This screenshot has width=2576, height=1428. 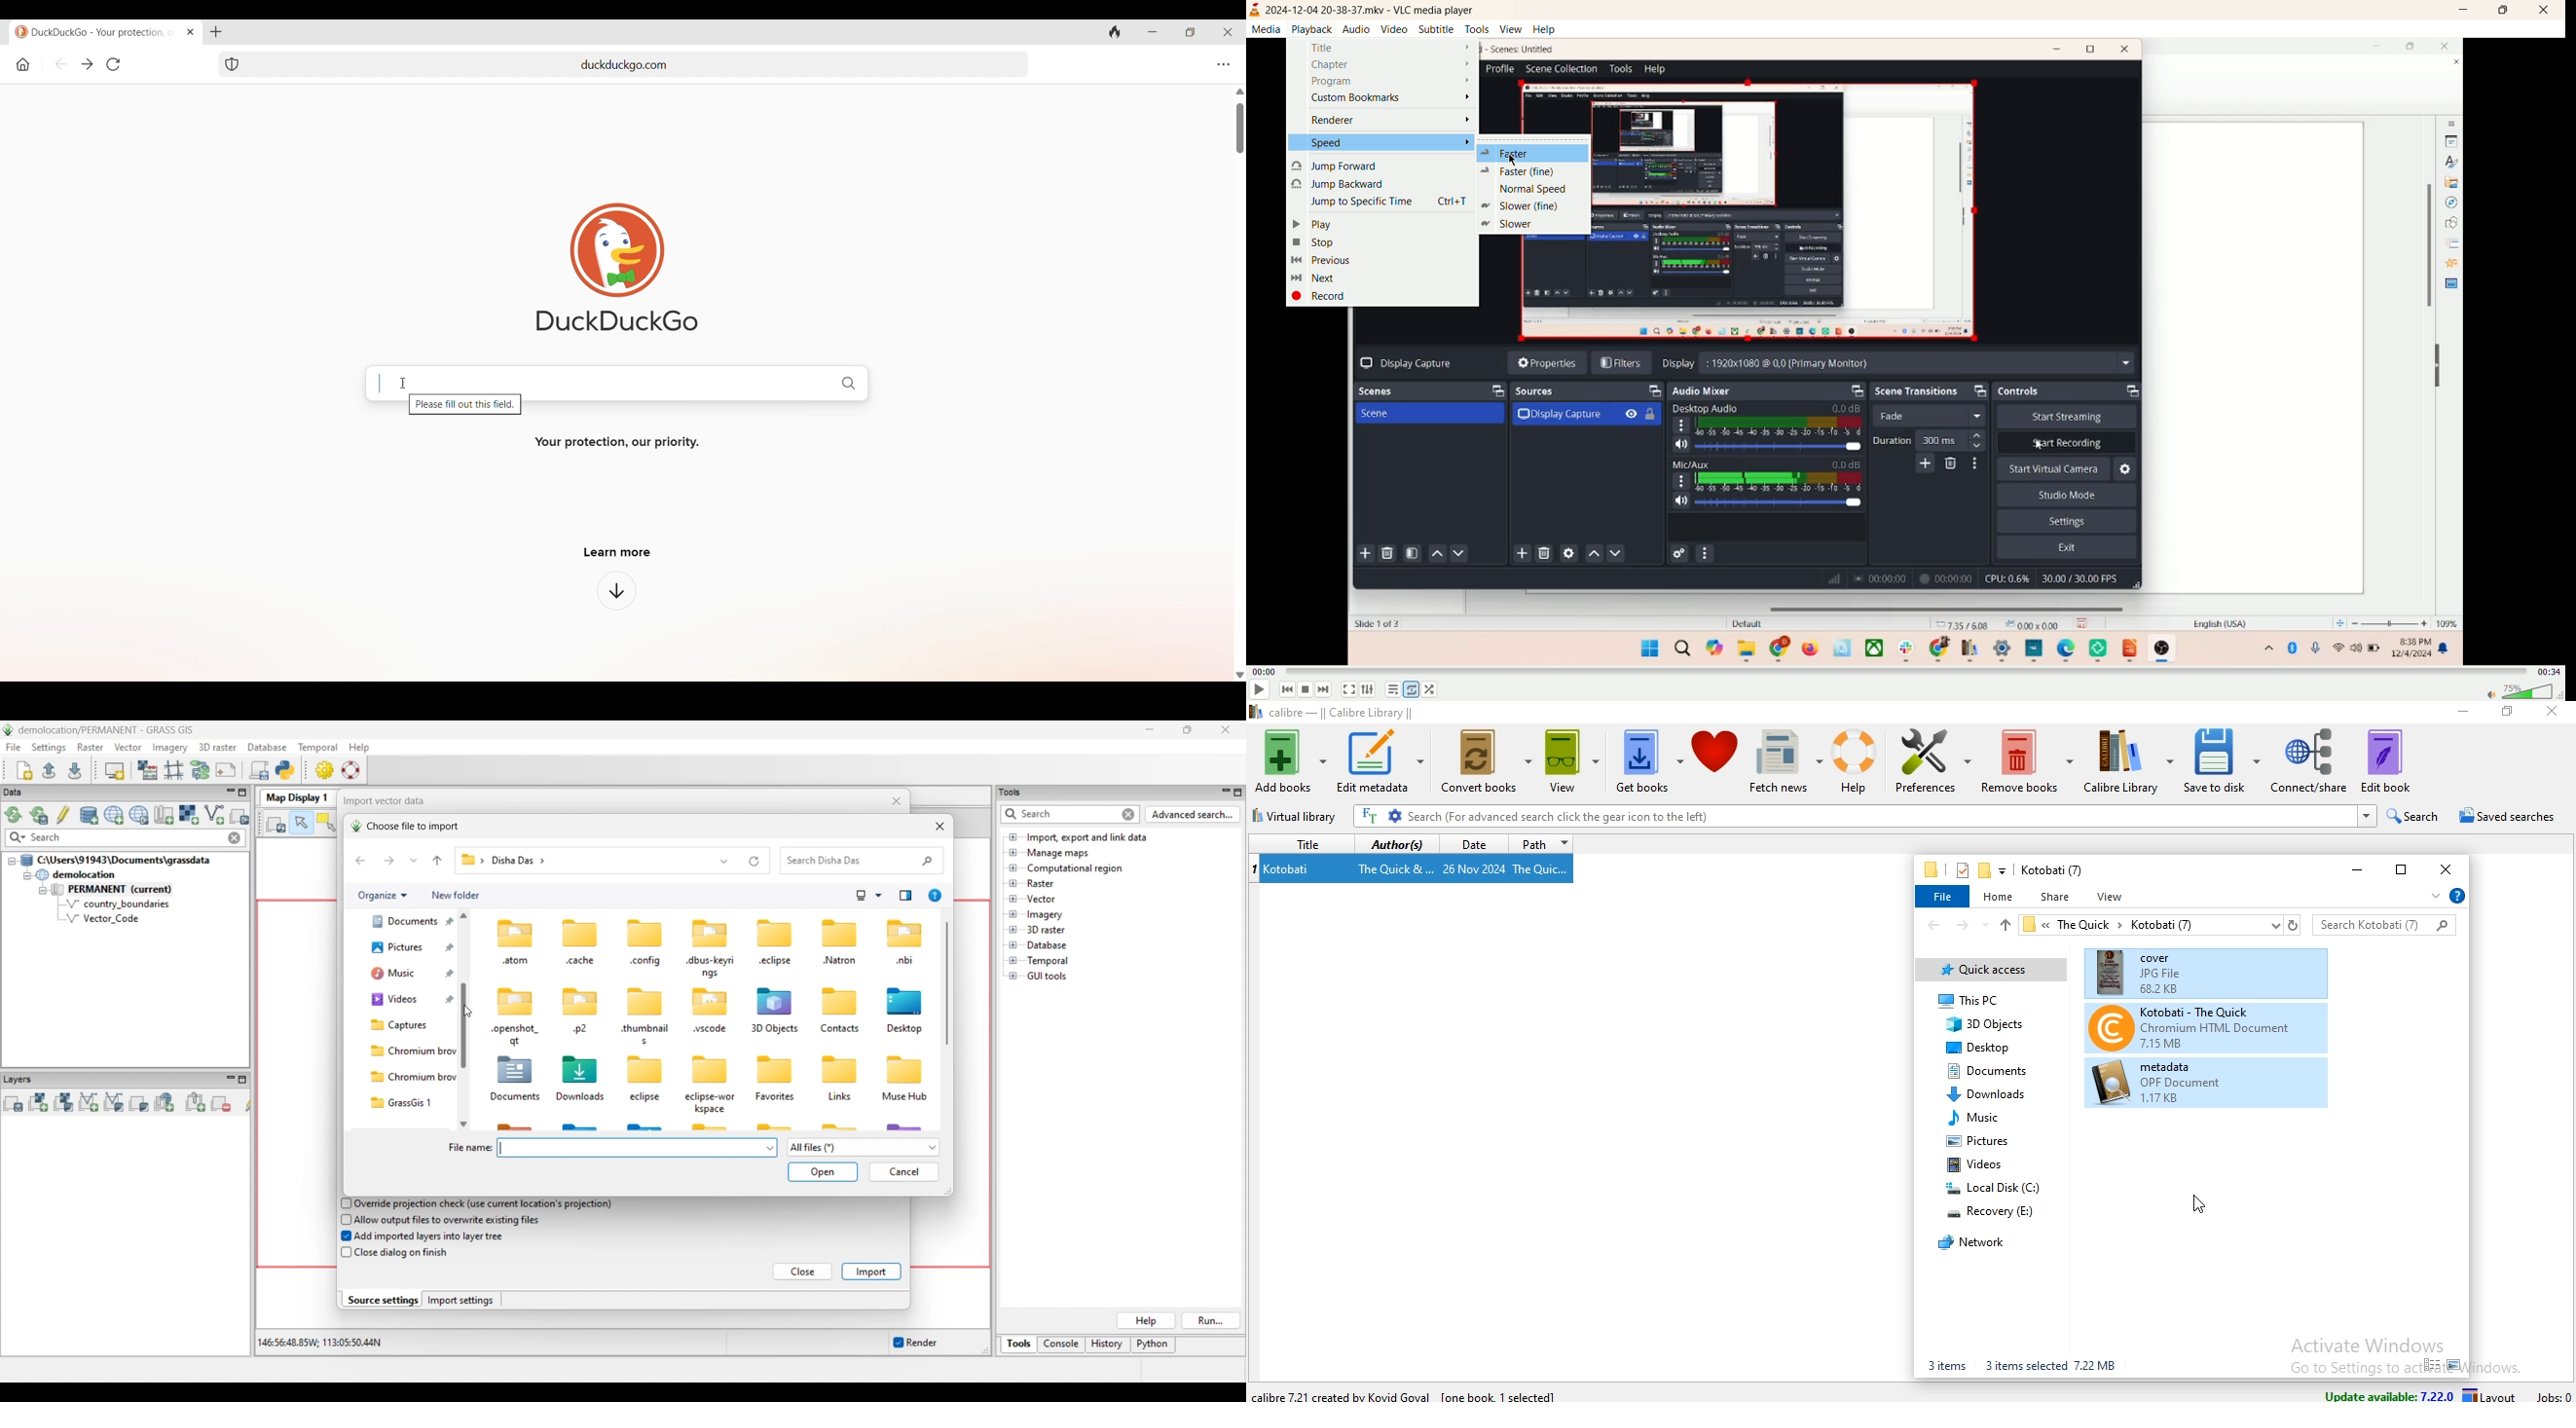 What do you see at coordinates (2351, 871) in the screenshot?
I see `minimise` at bounding box center [2351, 871].